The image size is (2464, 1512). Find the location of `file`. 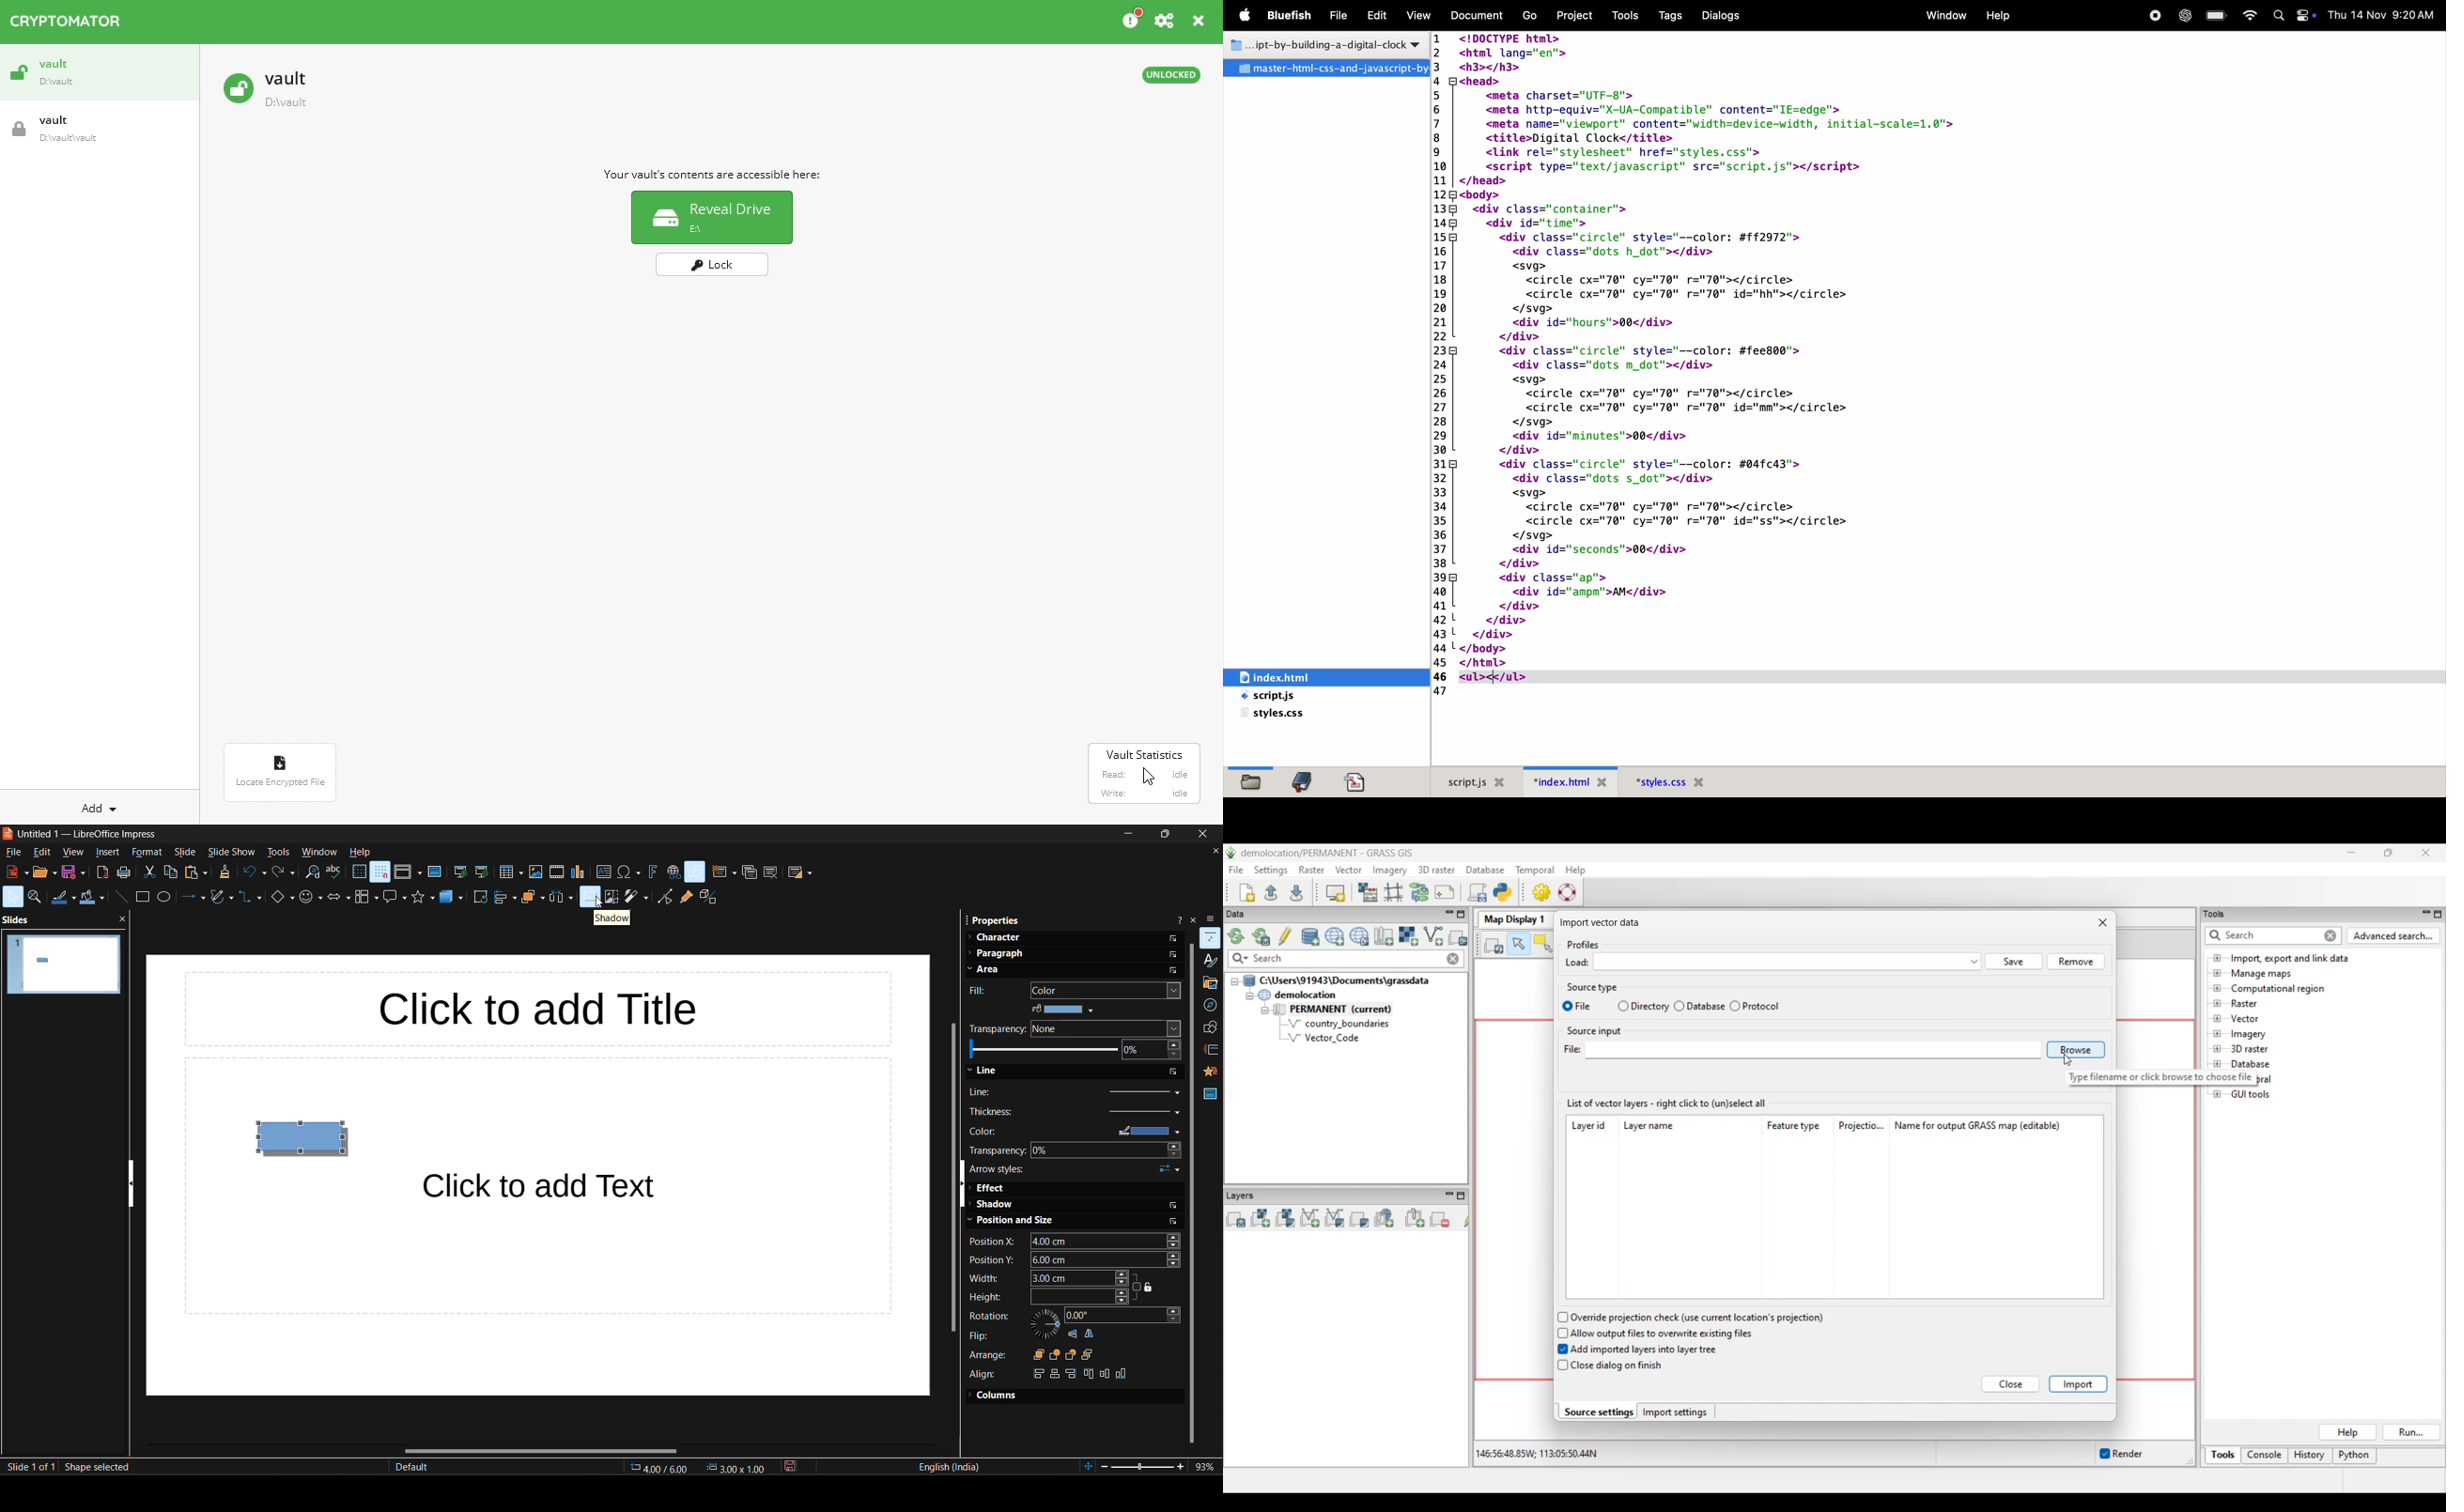

file is located at coordinates (15, 852).